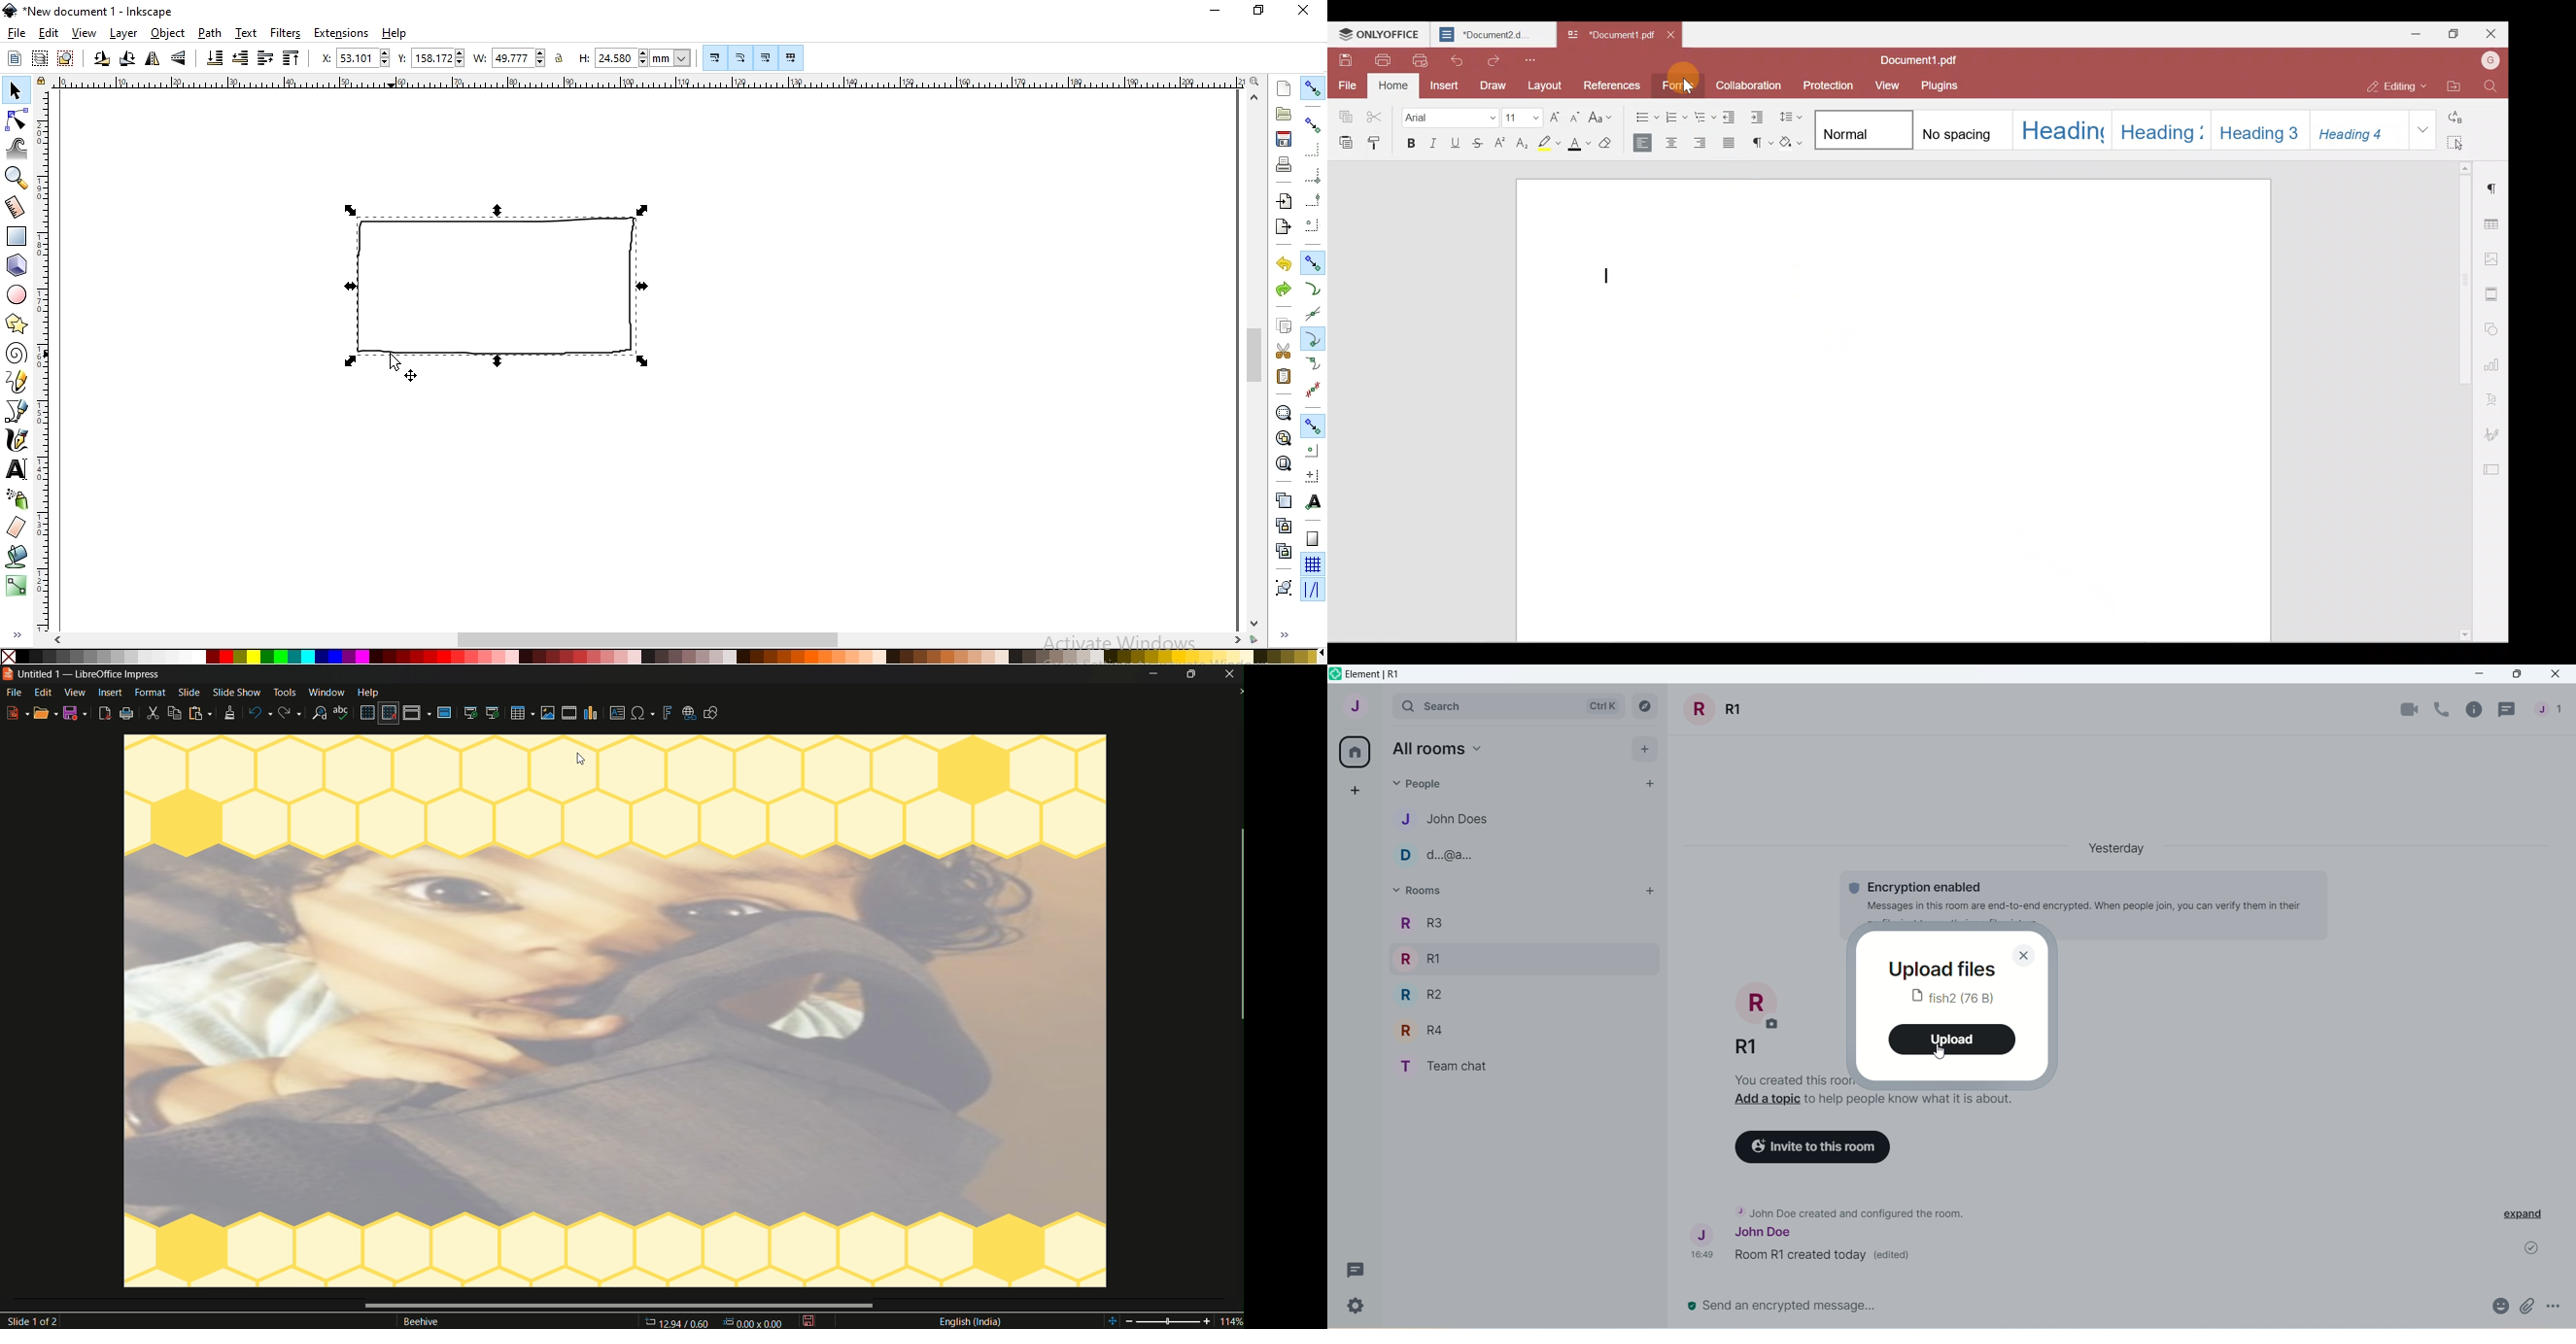 This screenshot has height=1344, width=2576. I want to click on Open file location, so click(2452, 84).